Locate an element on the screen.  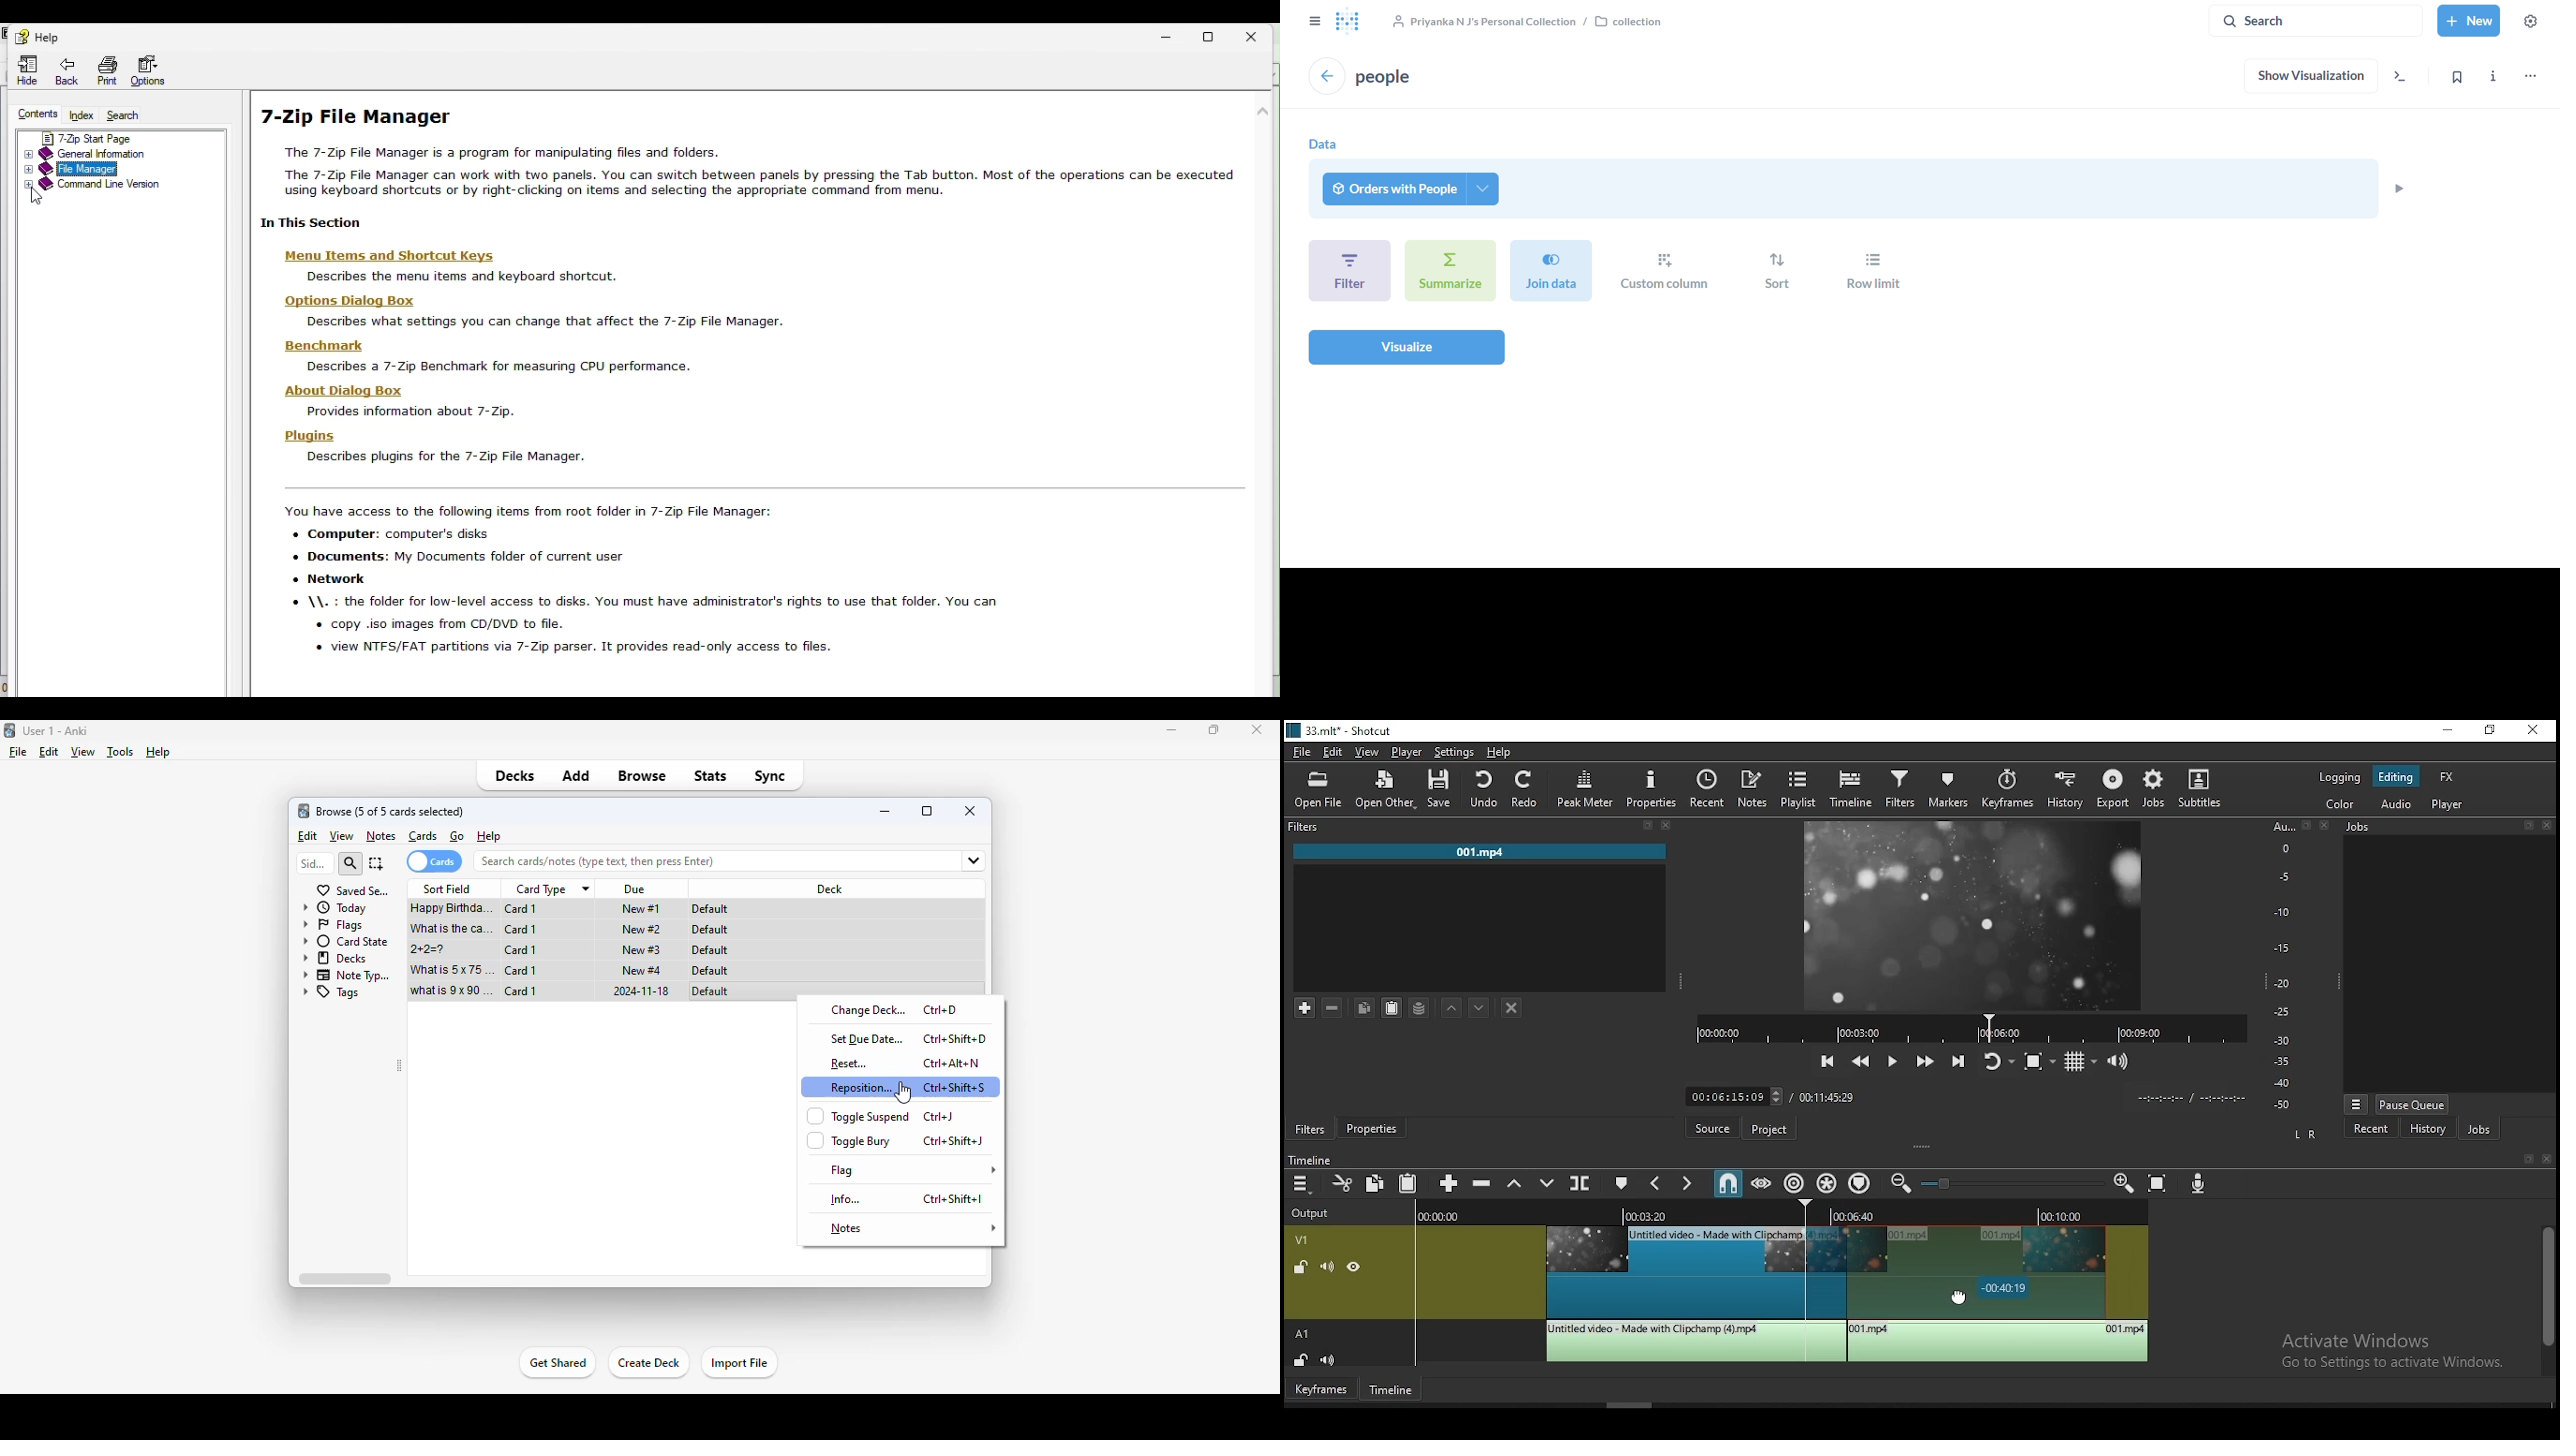
play/pause is located at coordinates (1893, 1061).